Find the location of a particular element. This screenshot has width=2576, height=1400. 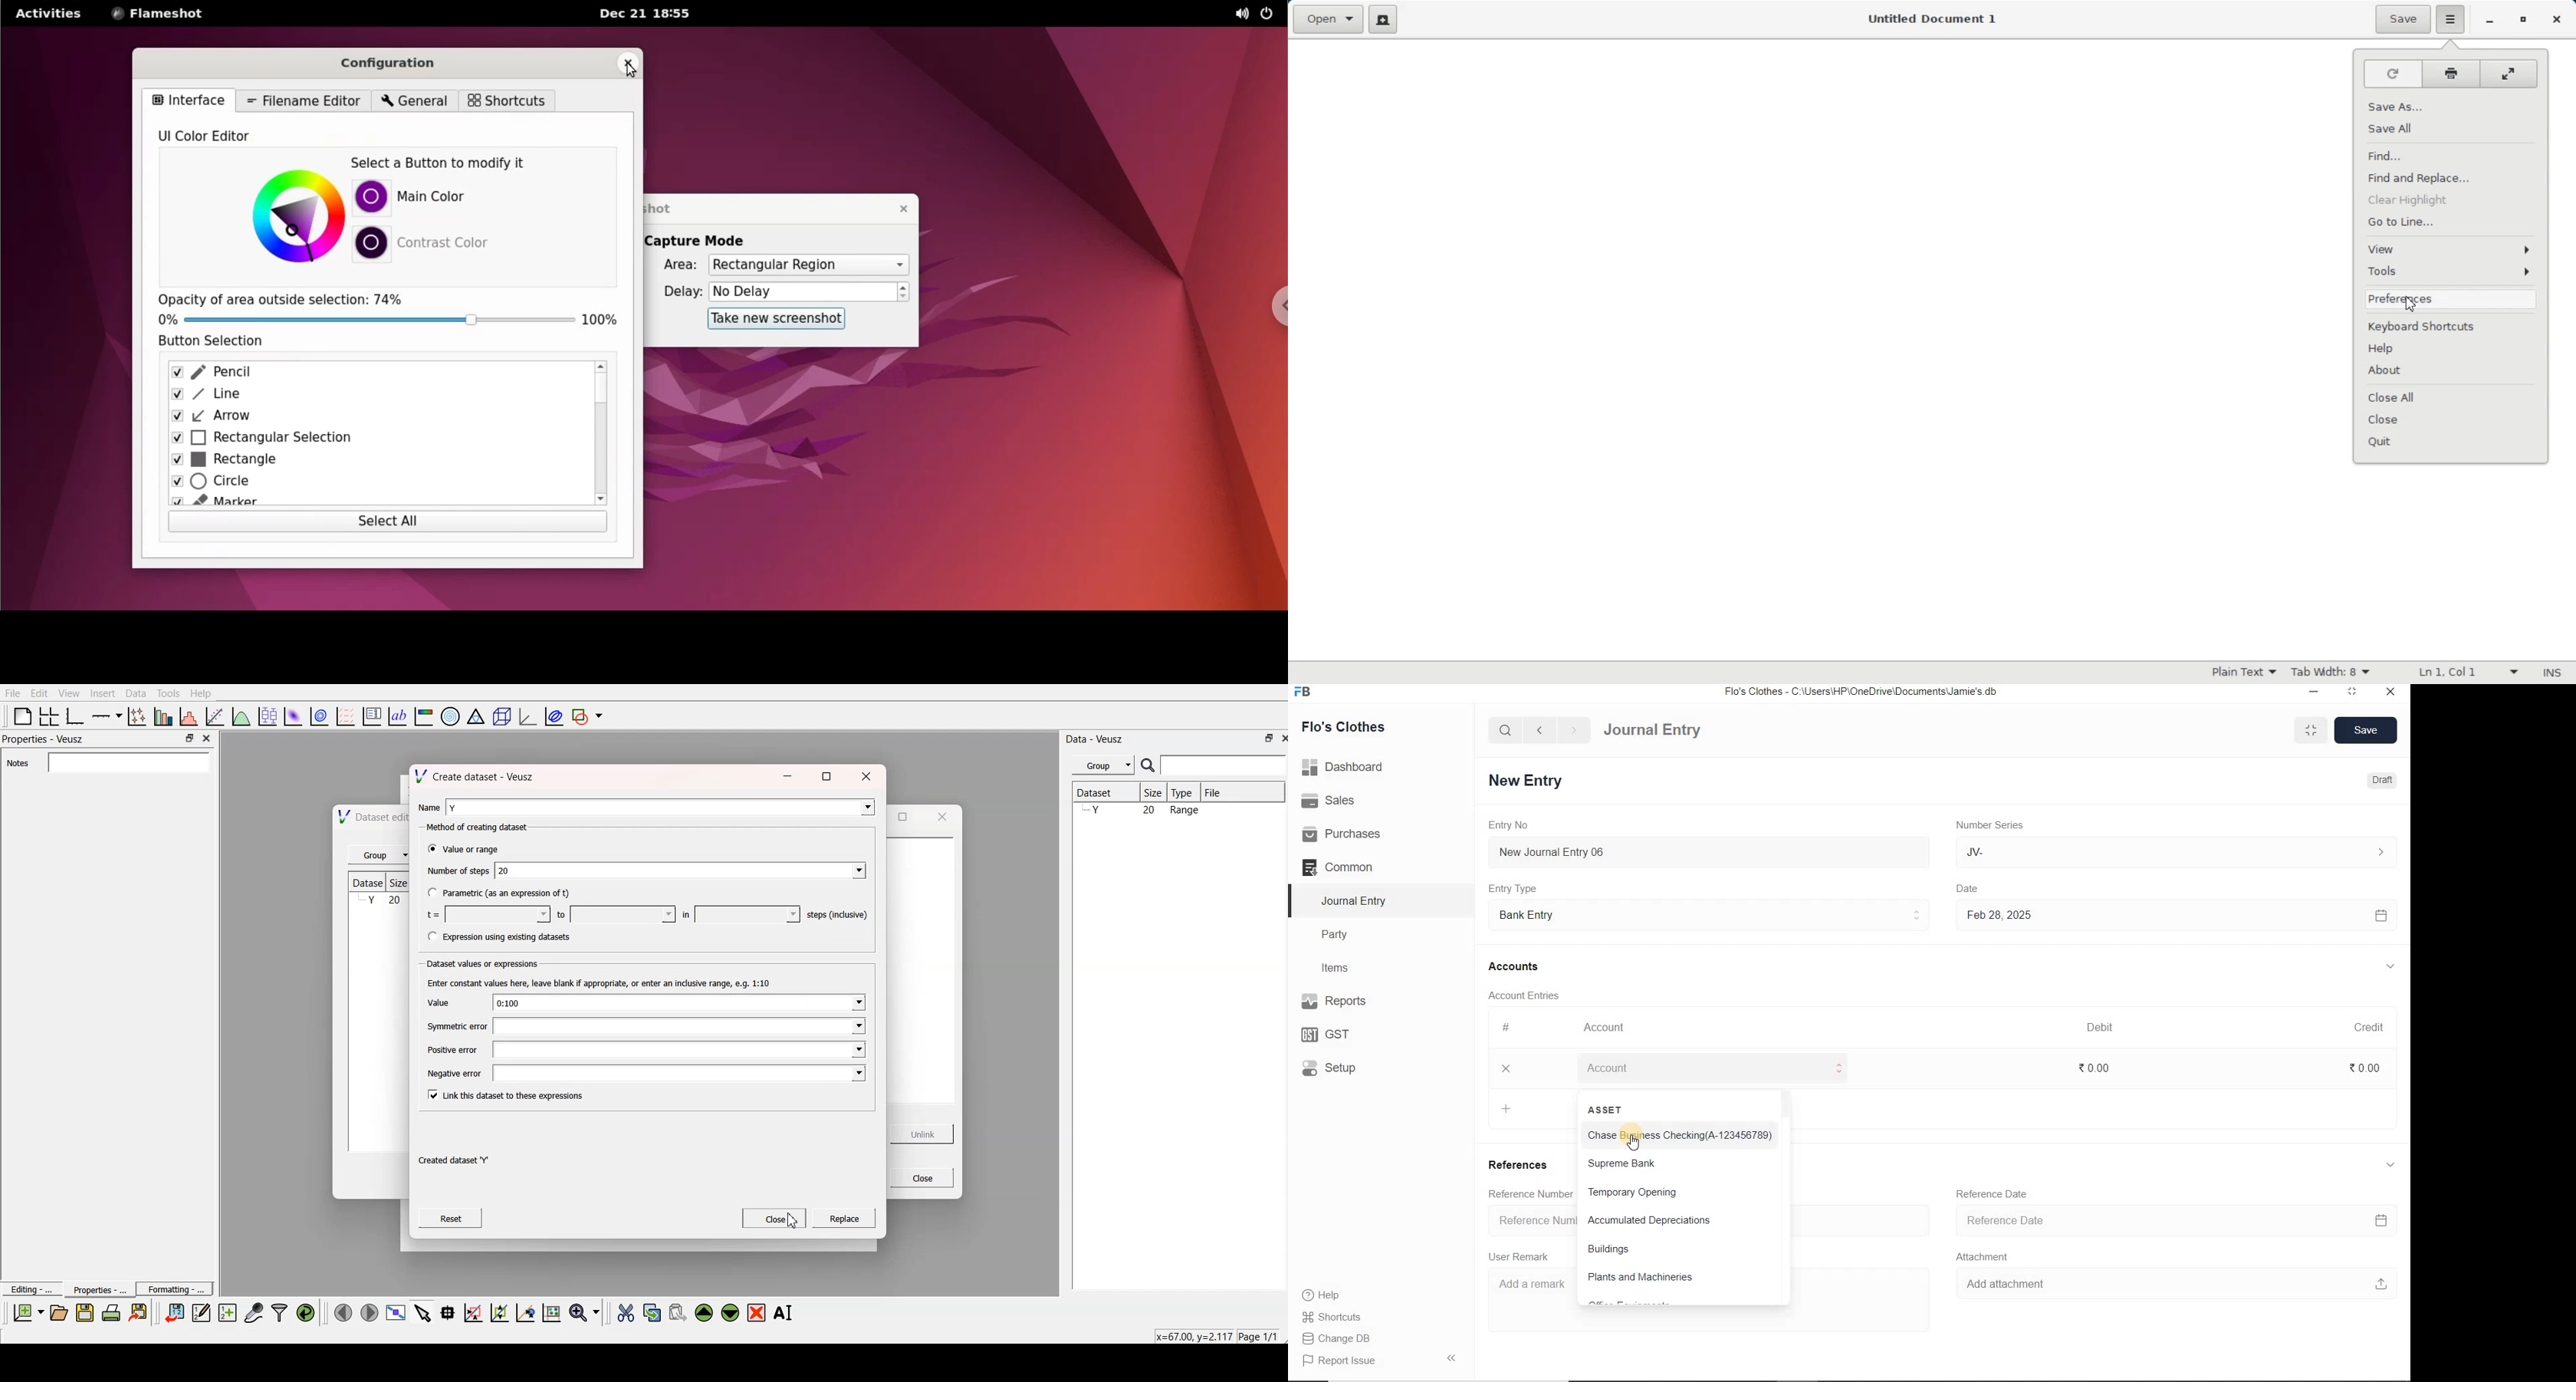

Save All is located at coordinates (2451, 128).